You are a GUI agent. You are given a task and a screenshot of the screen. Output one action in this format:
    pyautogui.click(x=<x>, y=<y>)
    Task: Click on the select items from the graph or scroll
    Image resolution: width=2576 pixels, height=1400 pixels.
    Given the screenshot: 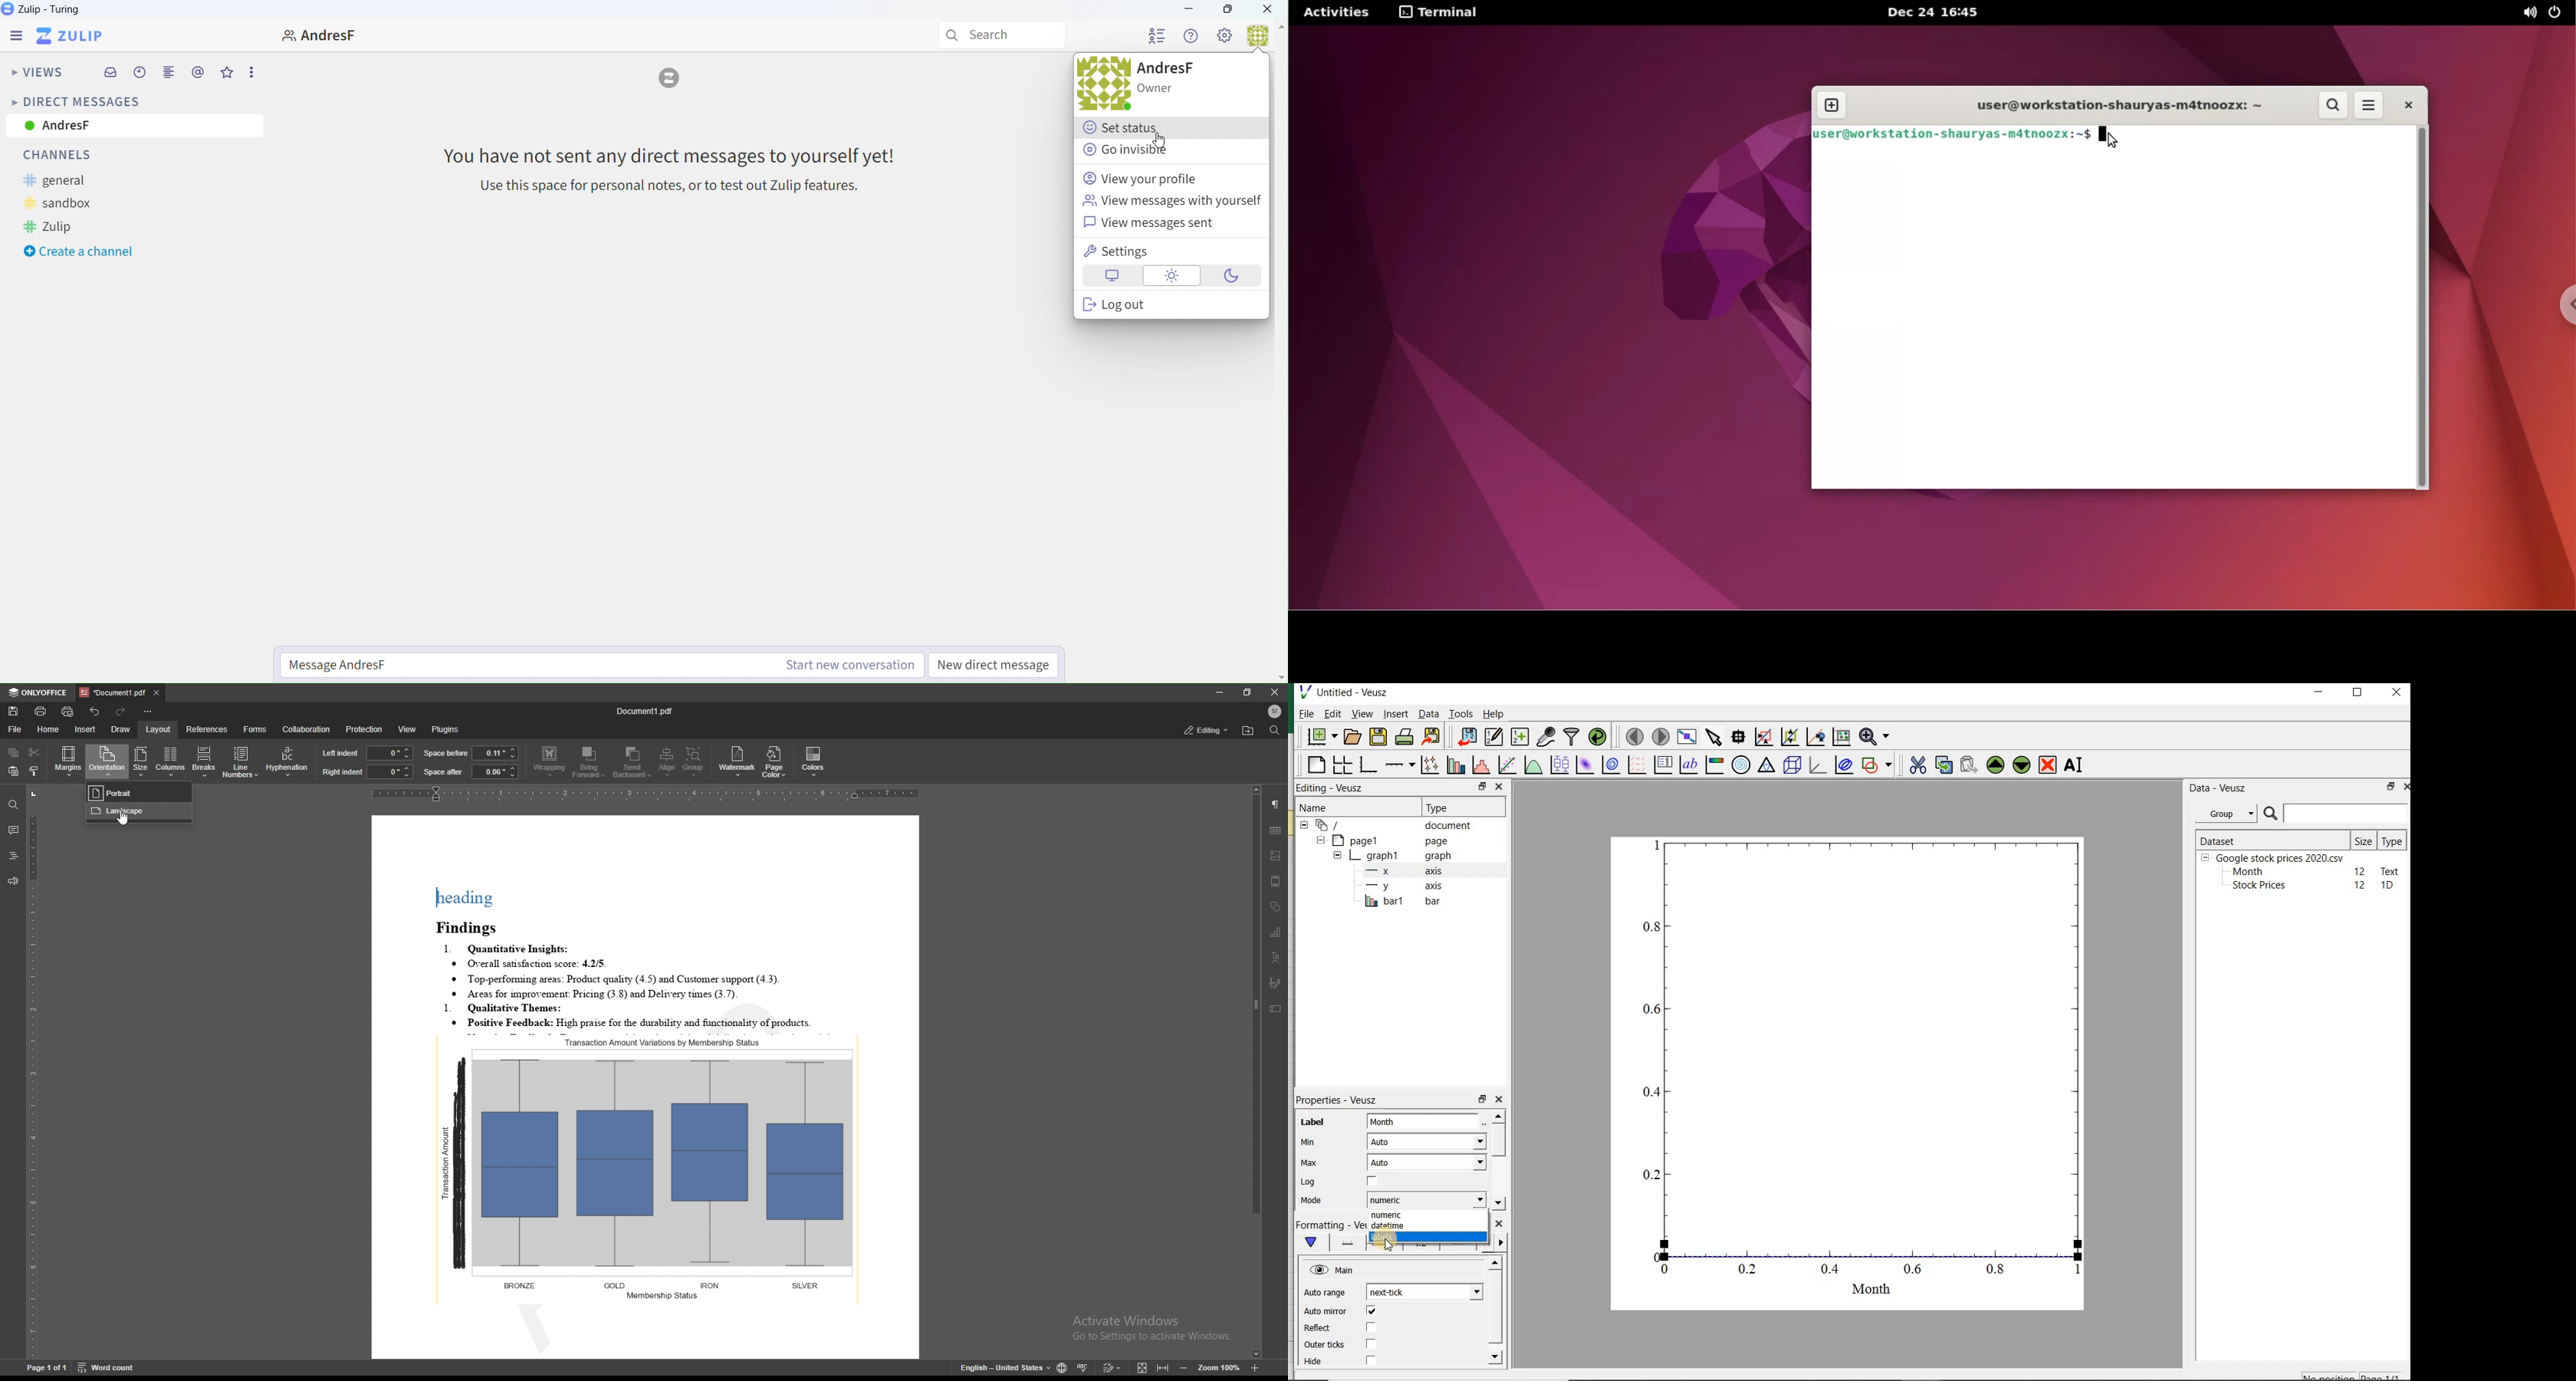 What is the action you would take?
    pyautogui.click(x=1713, y=737)
    